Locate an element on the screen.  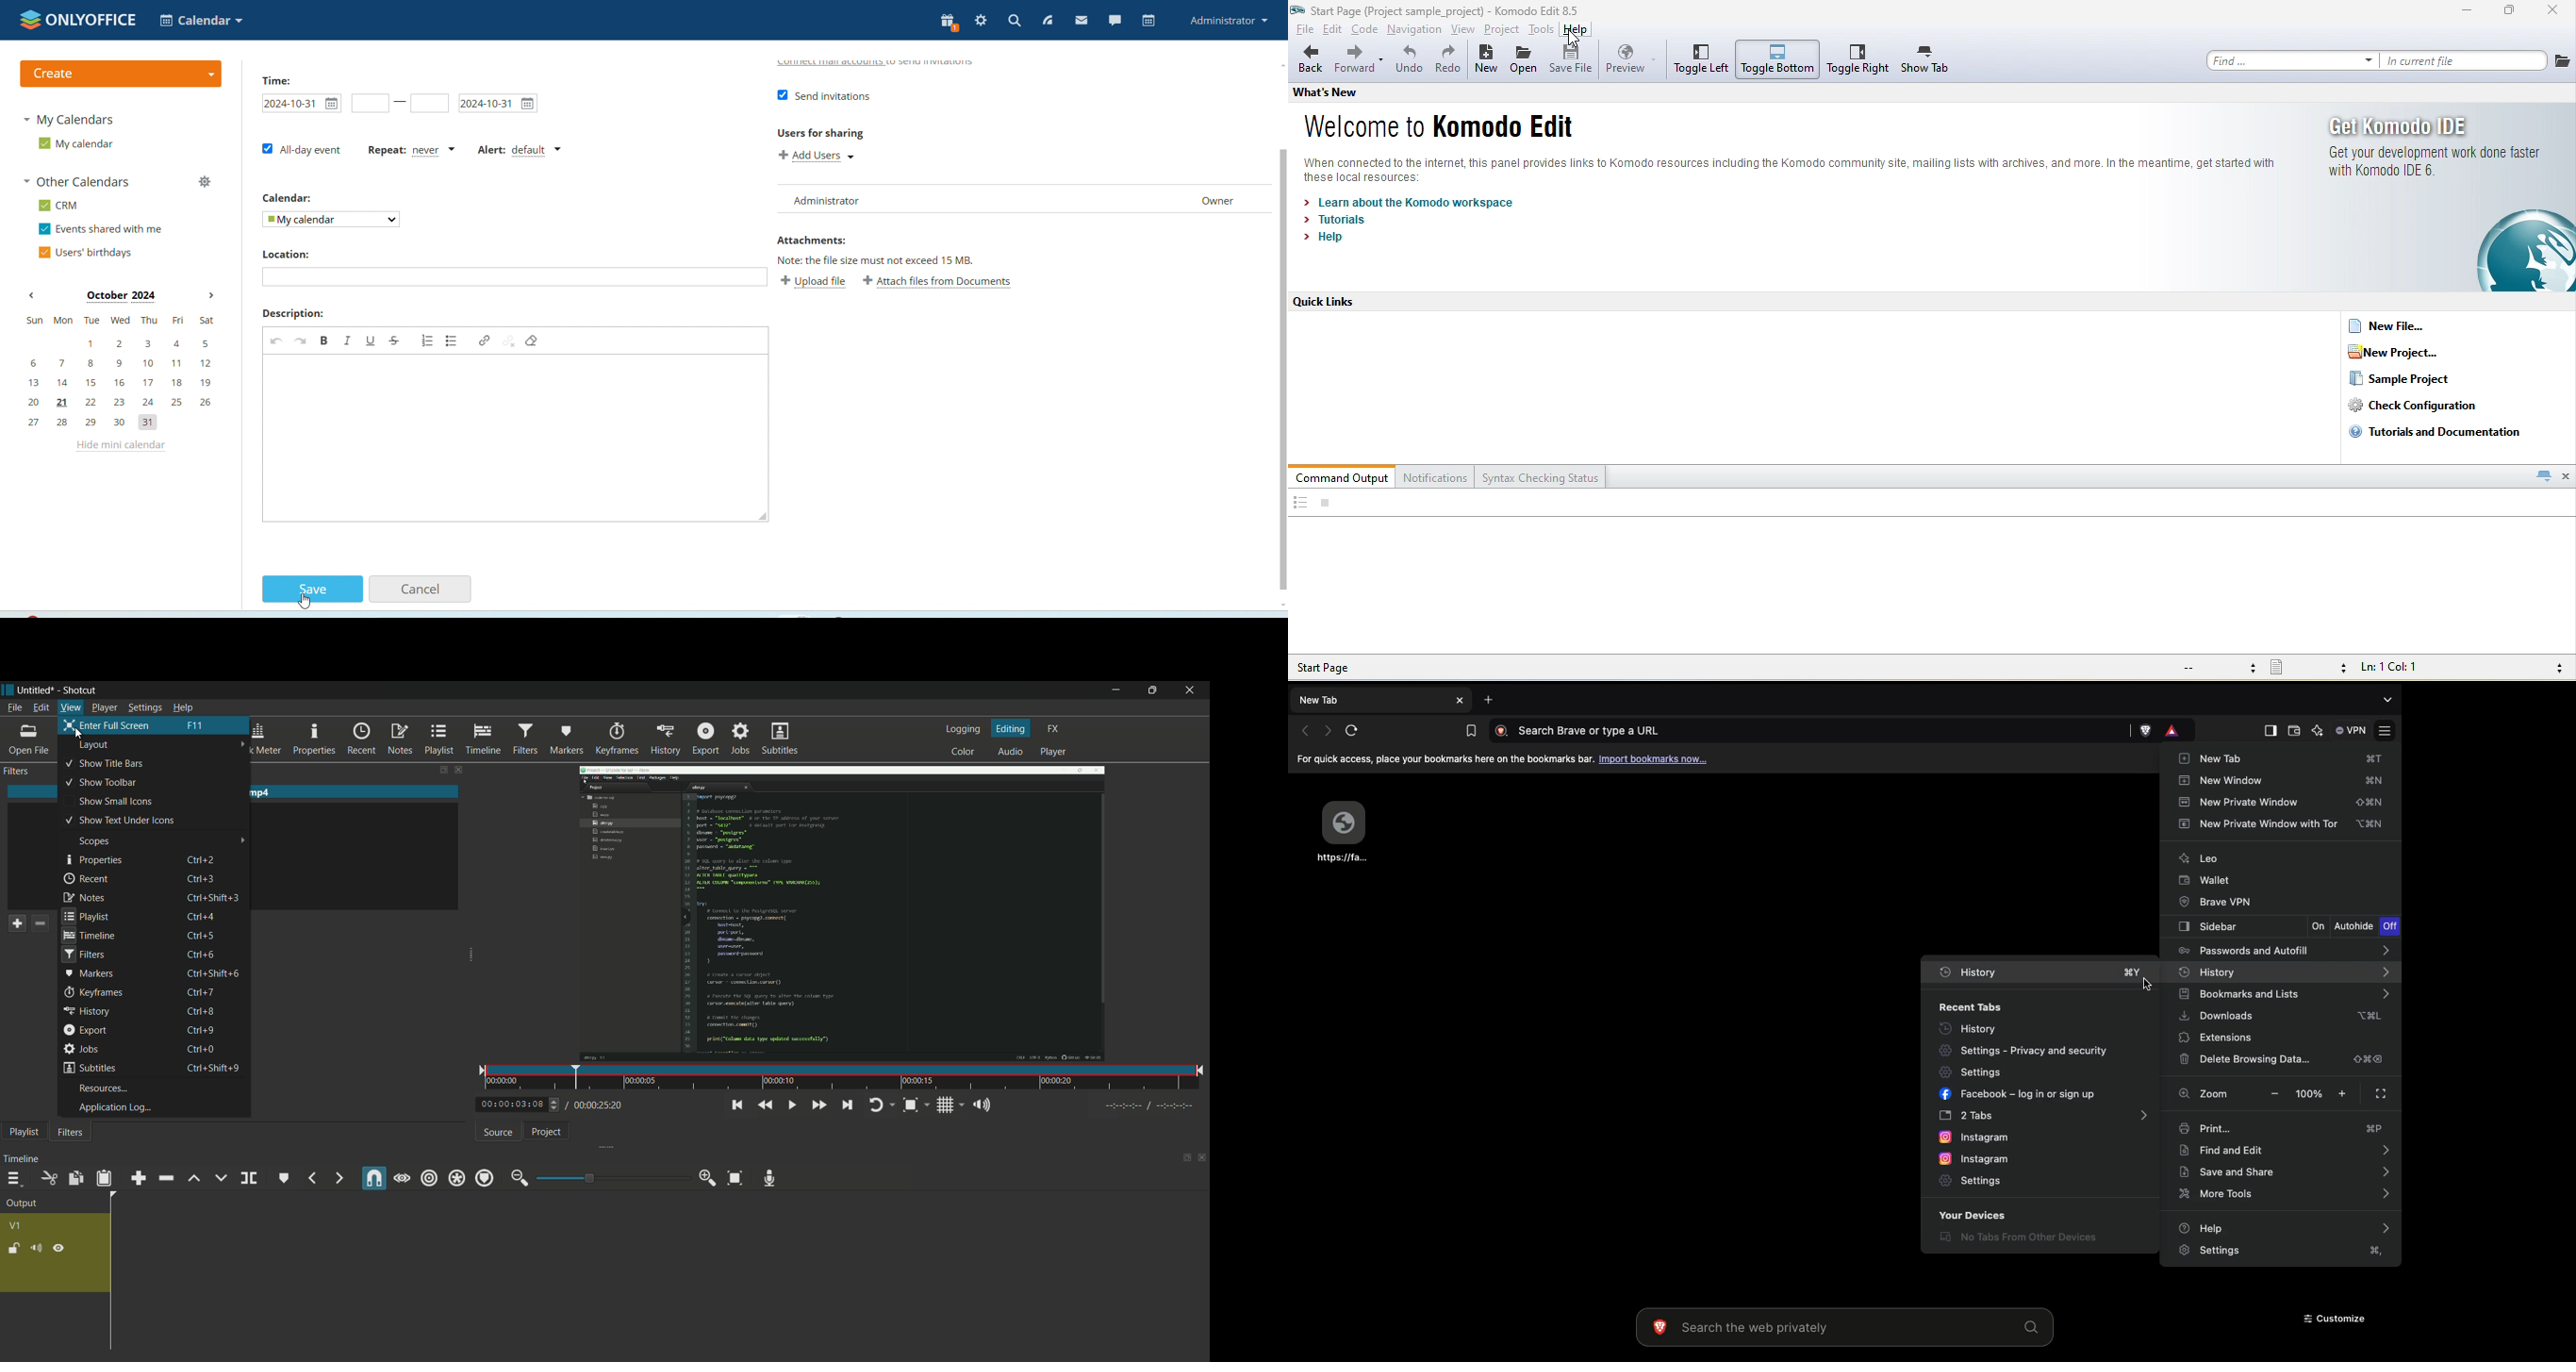
Settings is located at coordinates (2388, 731).